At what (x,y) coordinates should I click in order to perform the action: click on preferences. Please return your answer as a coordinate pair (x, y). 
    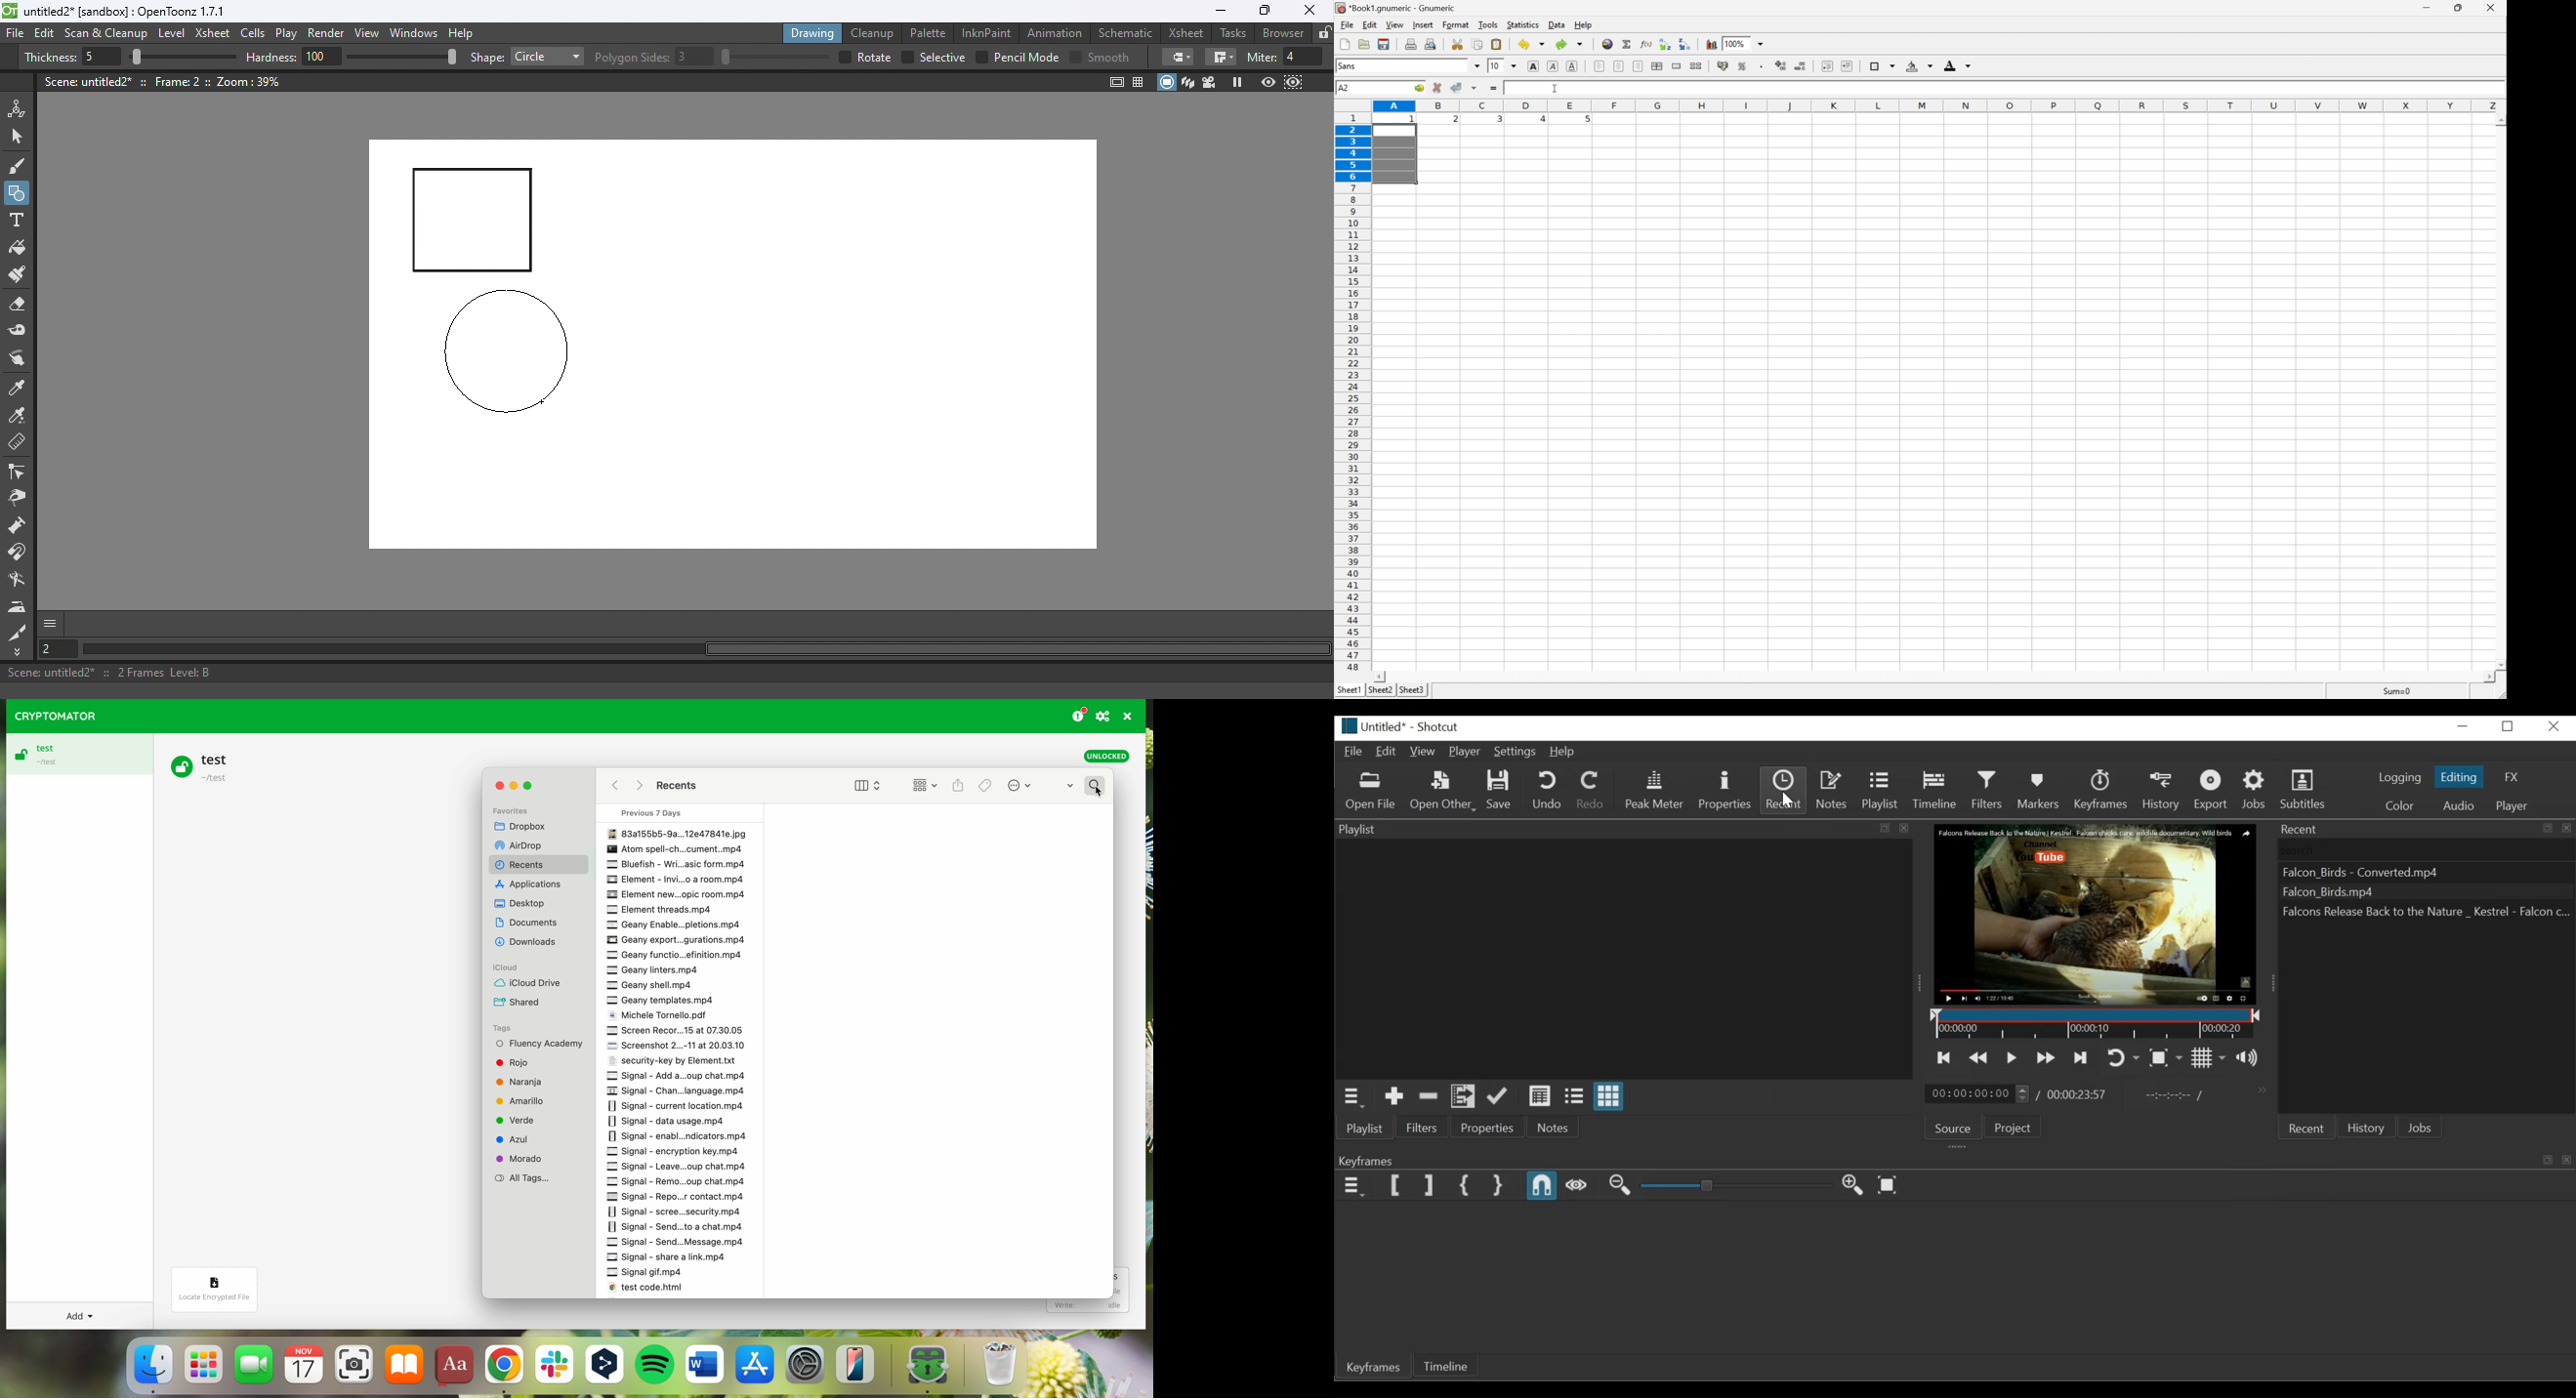
    Looking at the image, I should click on (1105, 716).